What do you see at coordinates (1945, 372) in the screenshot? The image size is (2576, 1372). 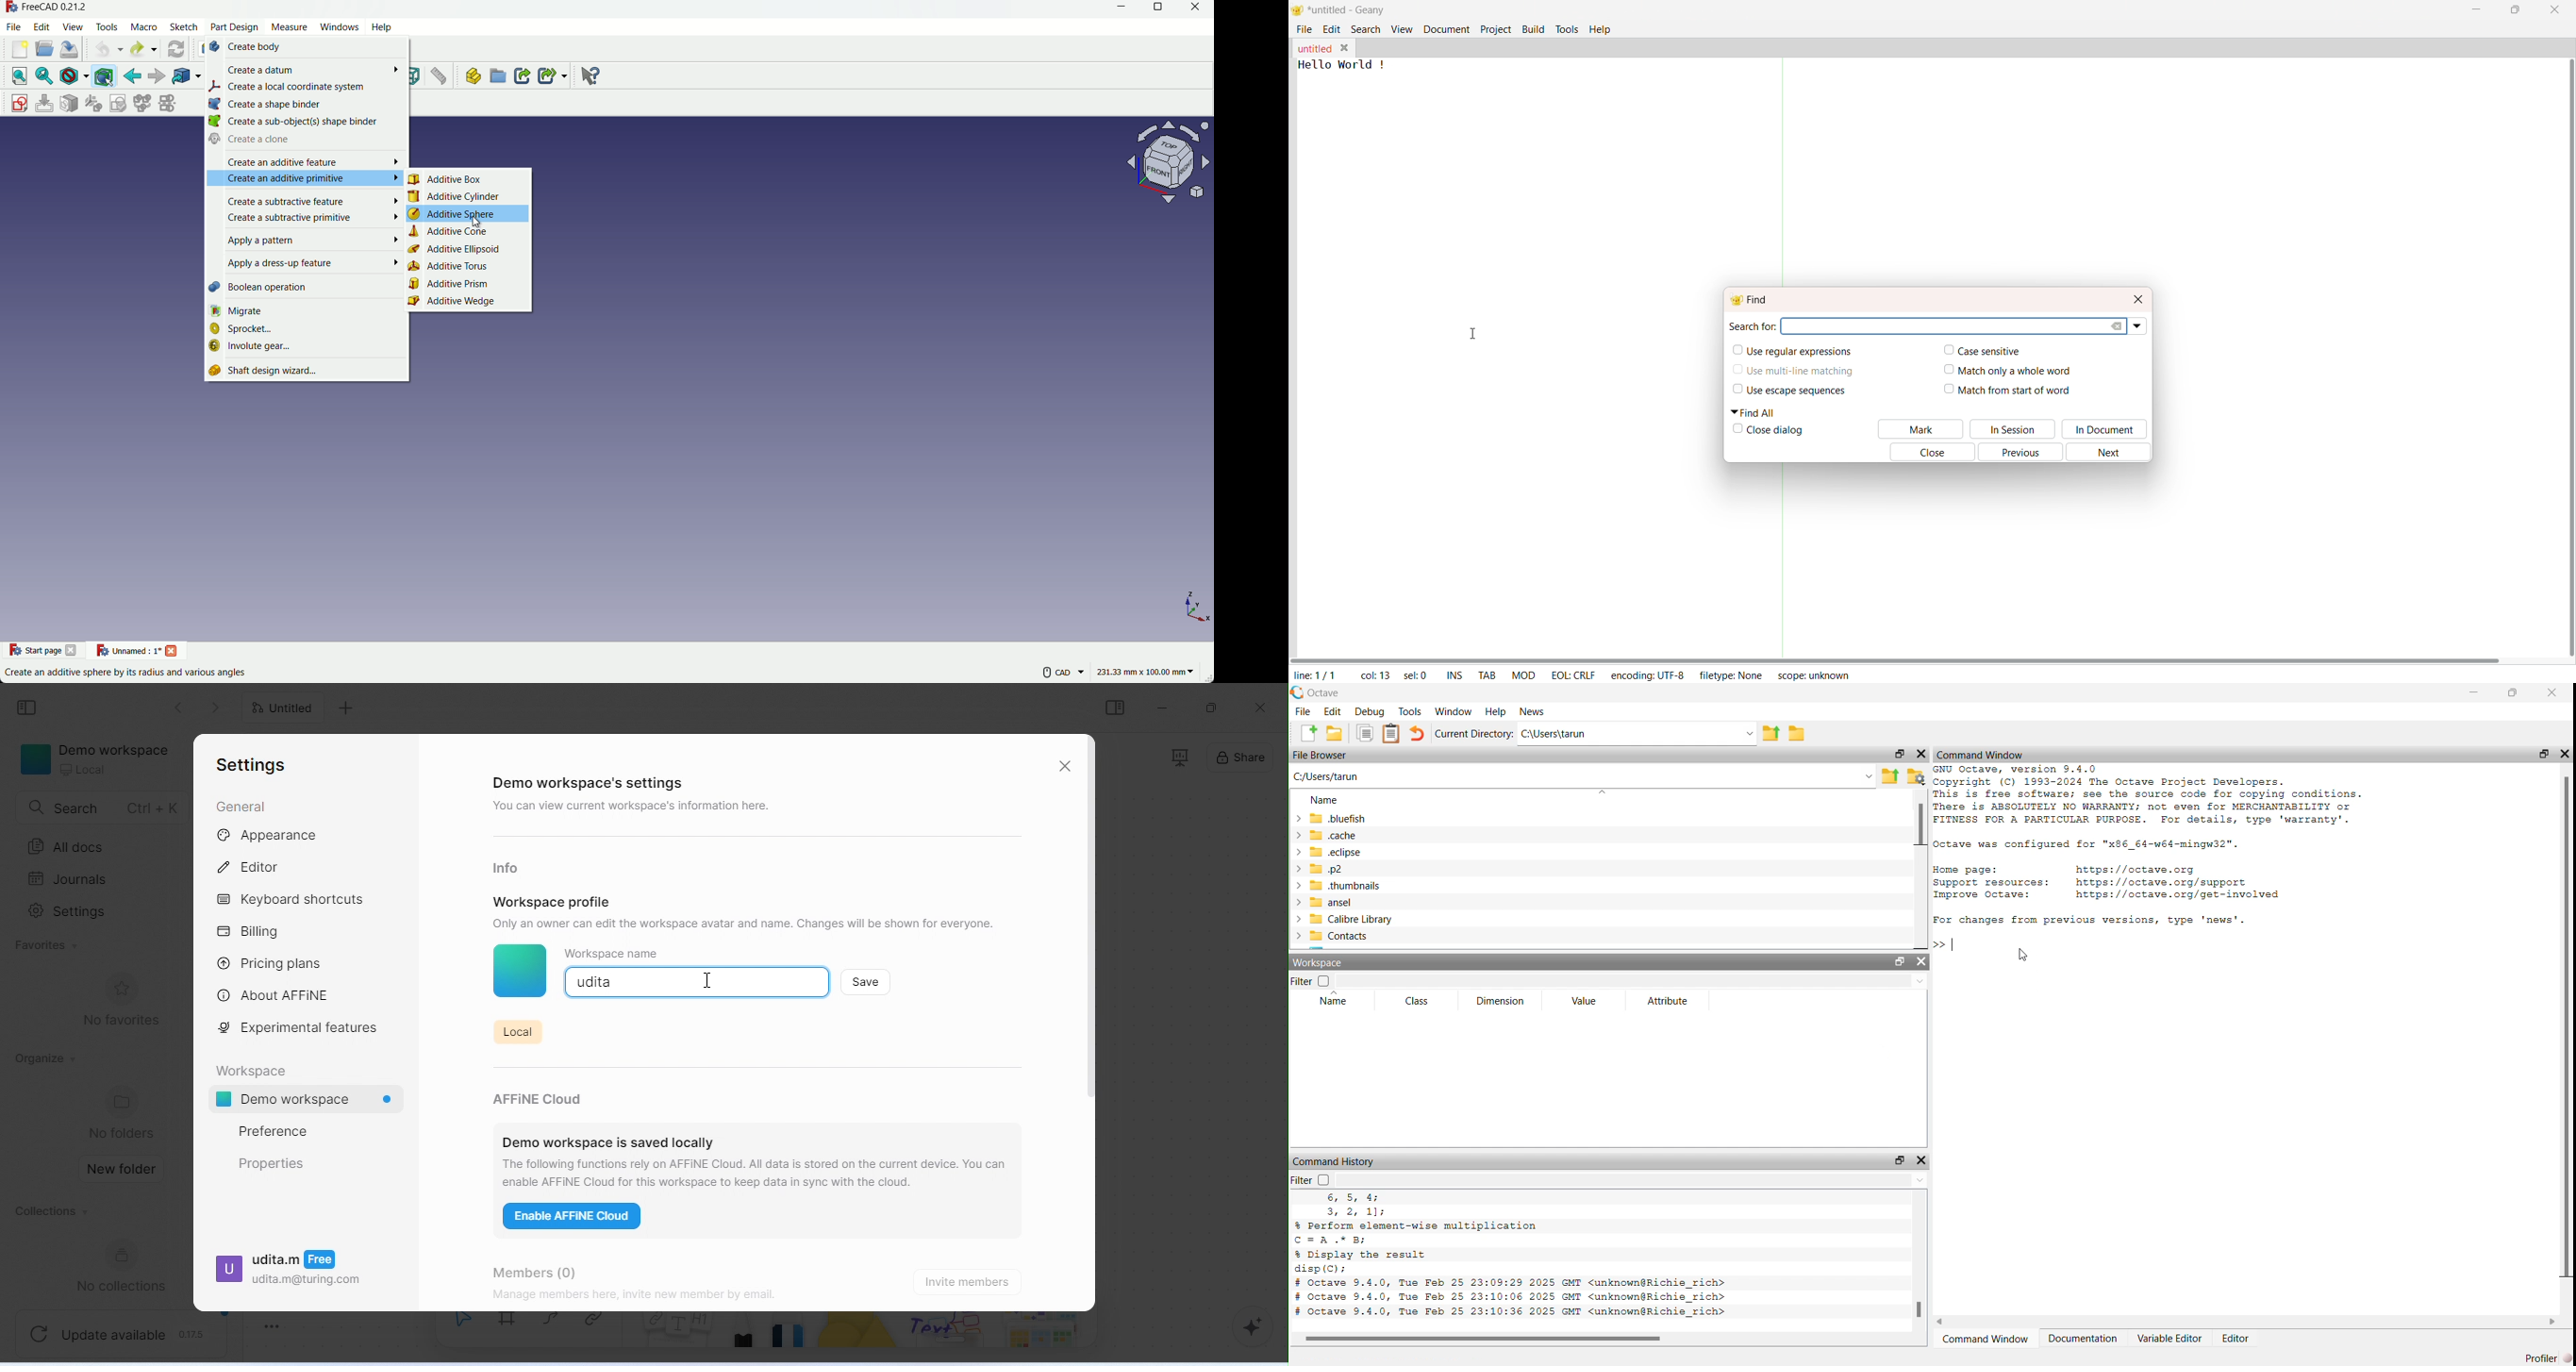 I see `Check box` at bounding box center [1945, 372].